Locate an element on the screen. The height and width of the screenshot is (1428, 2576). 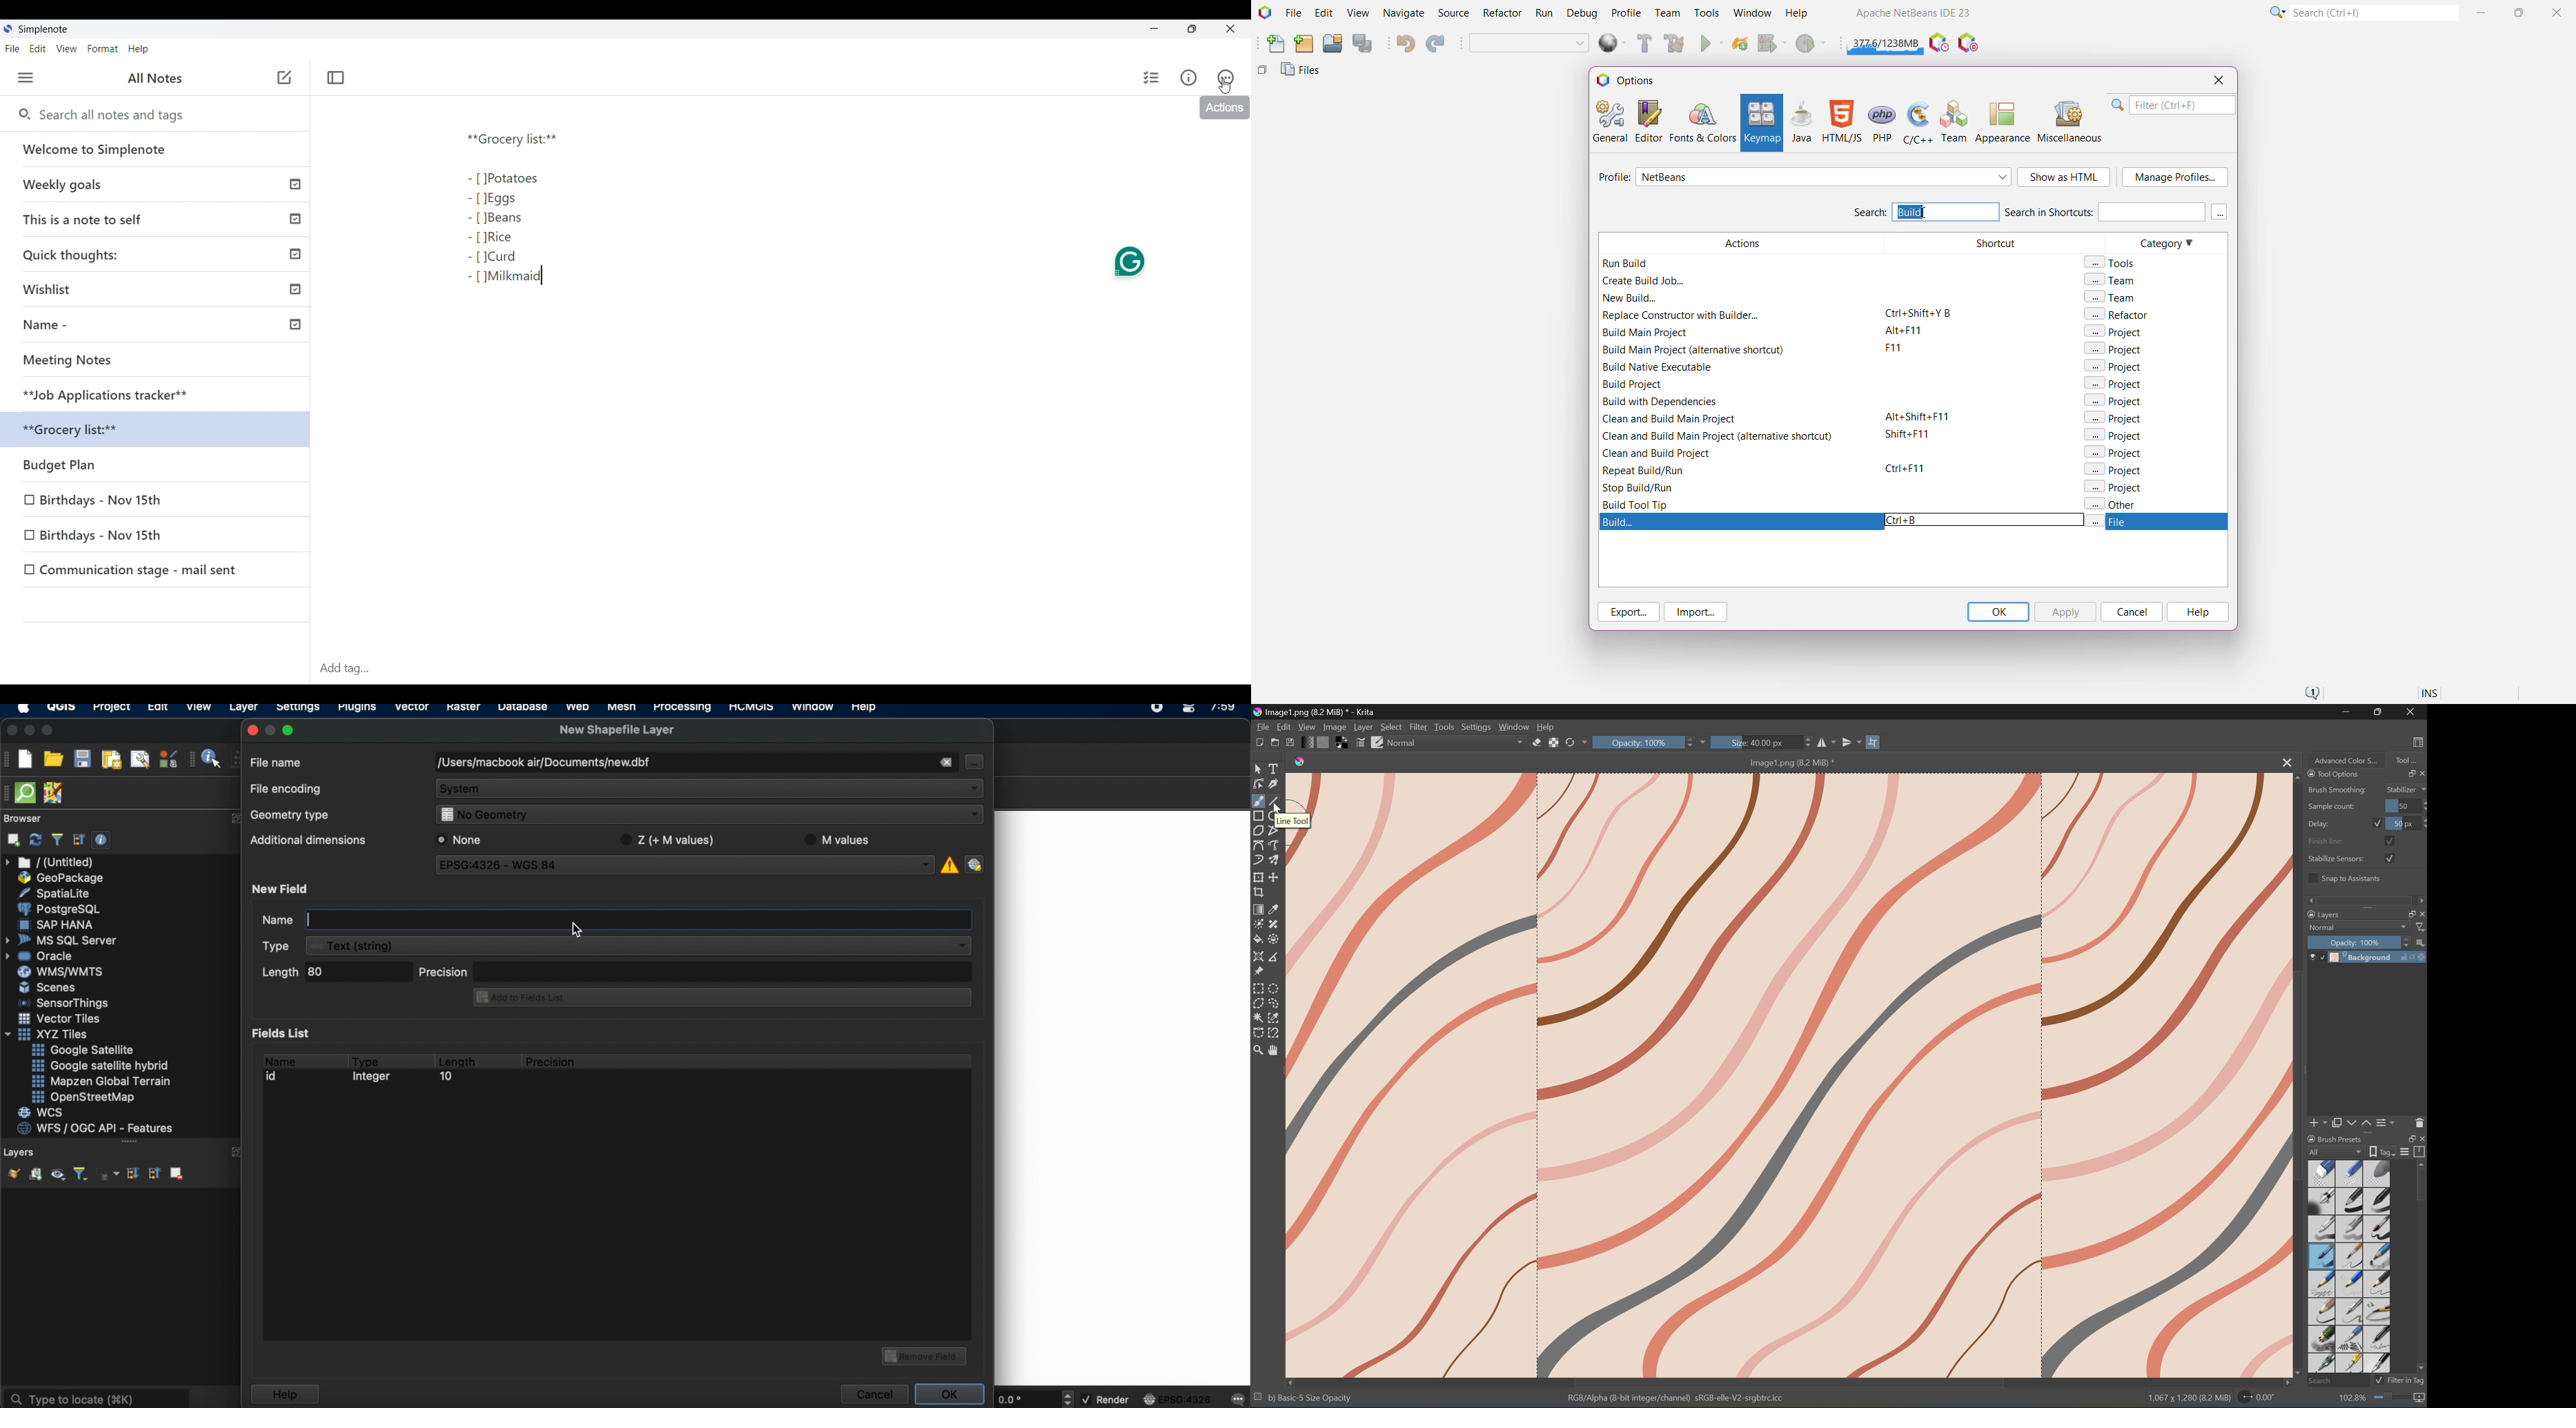
degree is located at coordinates (1025, 1399).